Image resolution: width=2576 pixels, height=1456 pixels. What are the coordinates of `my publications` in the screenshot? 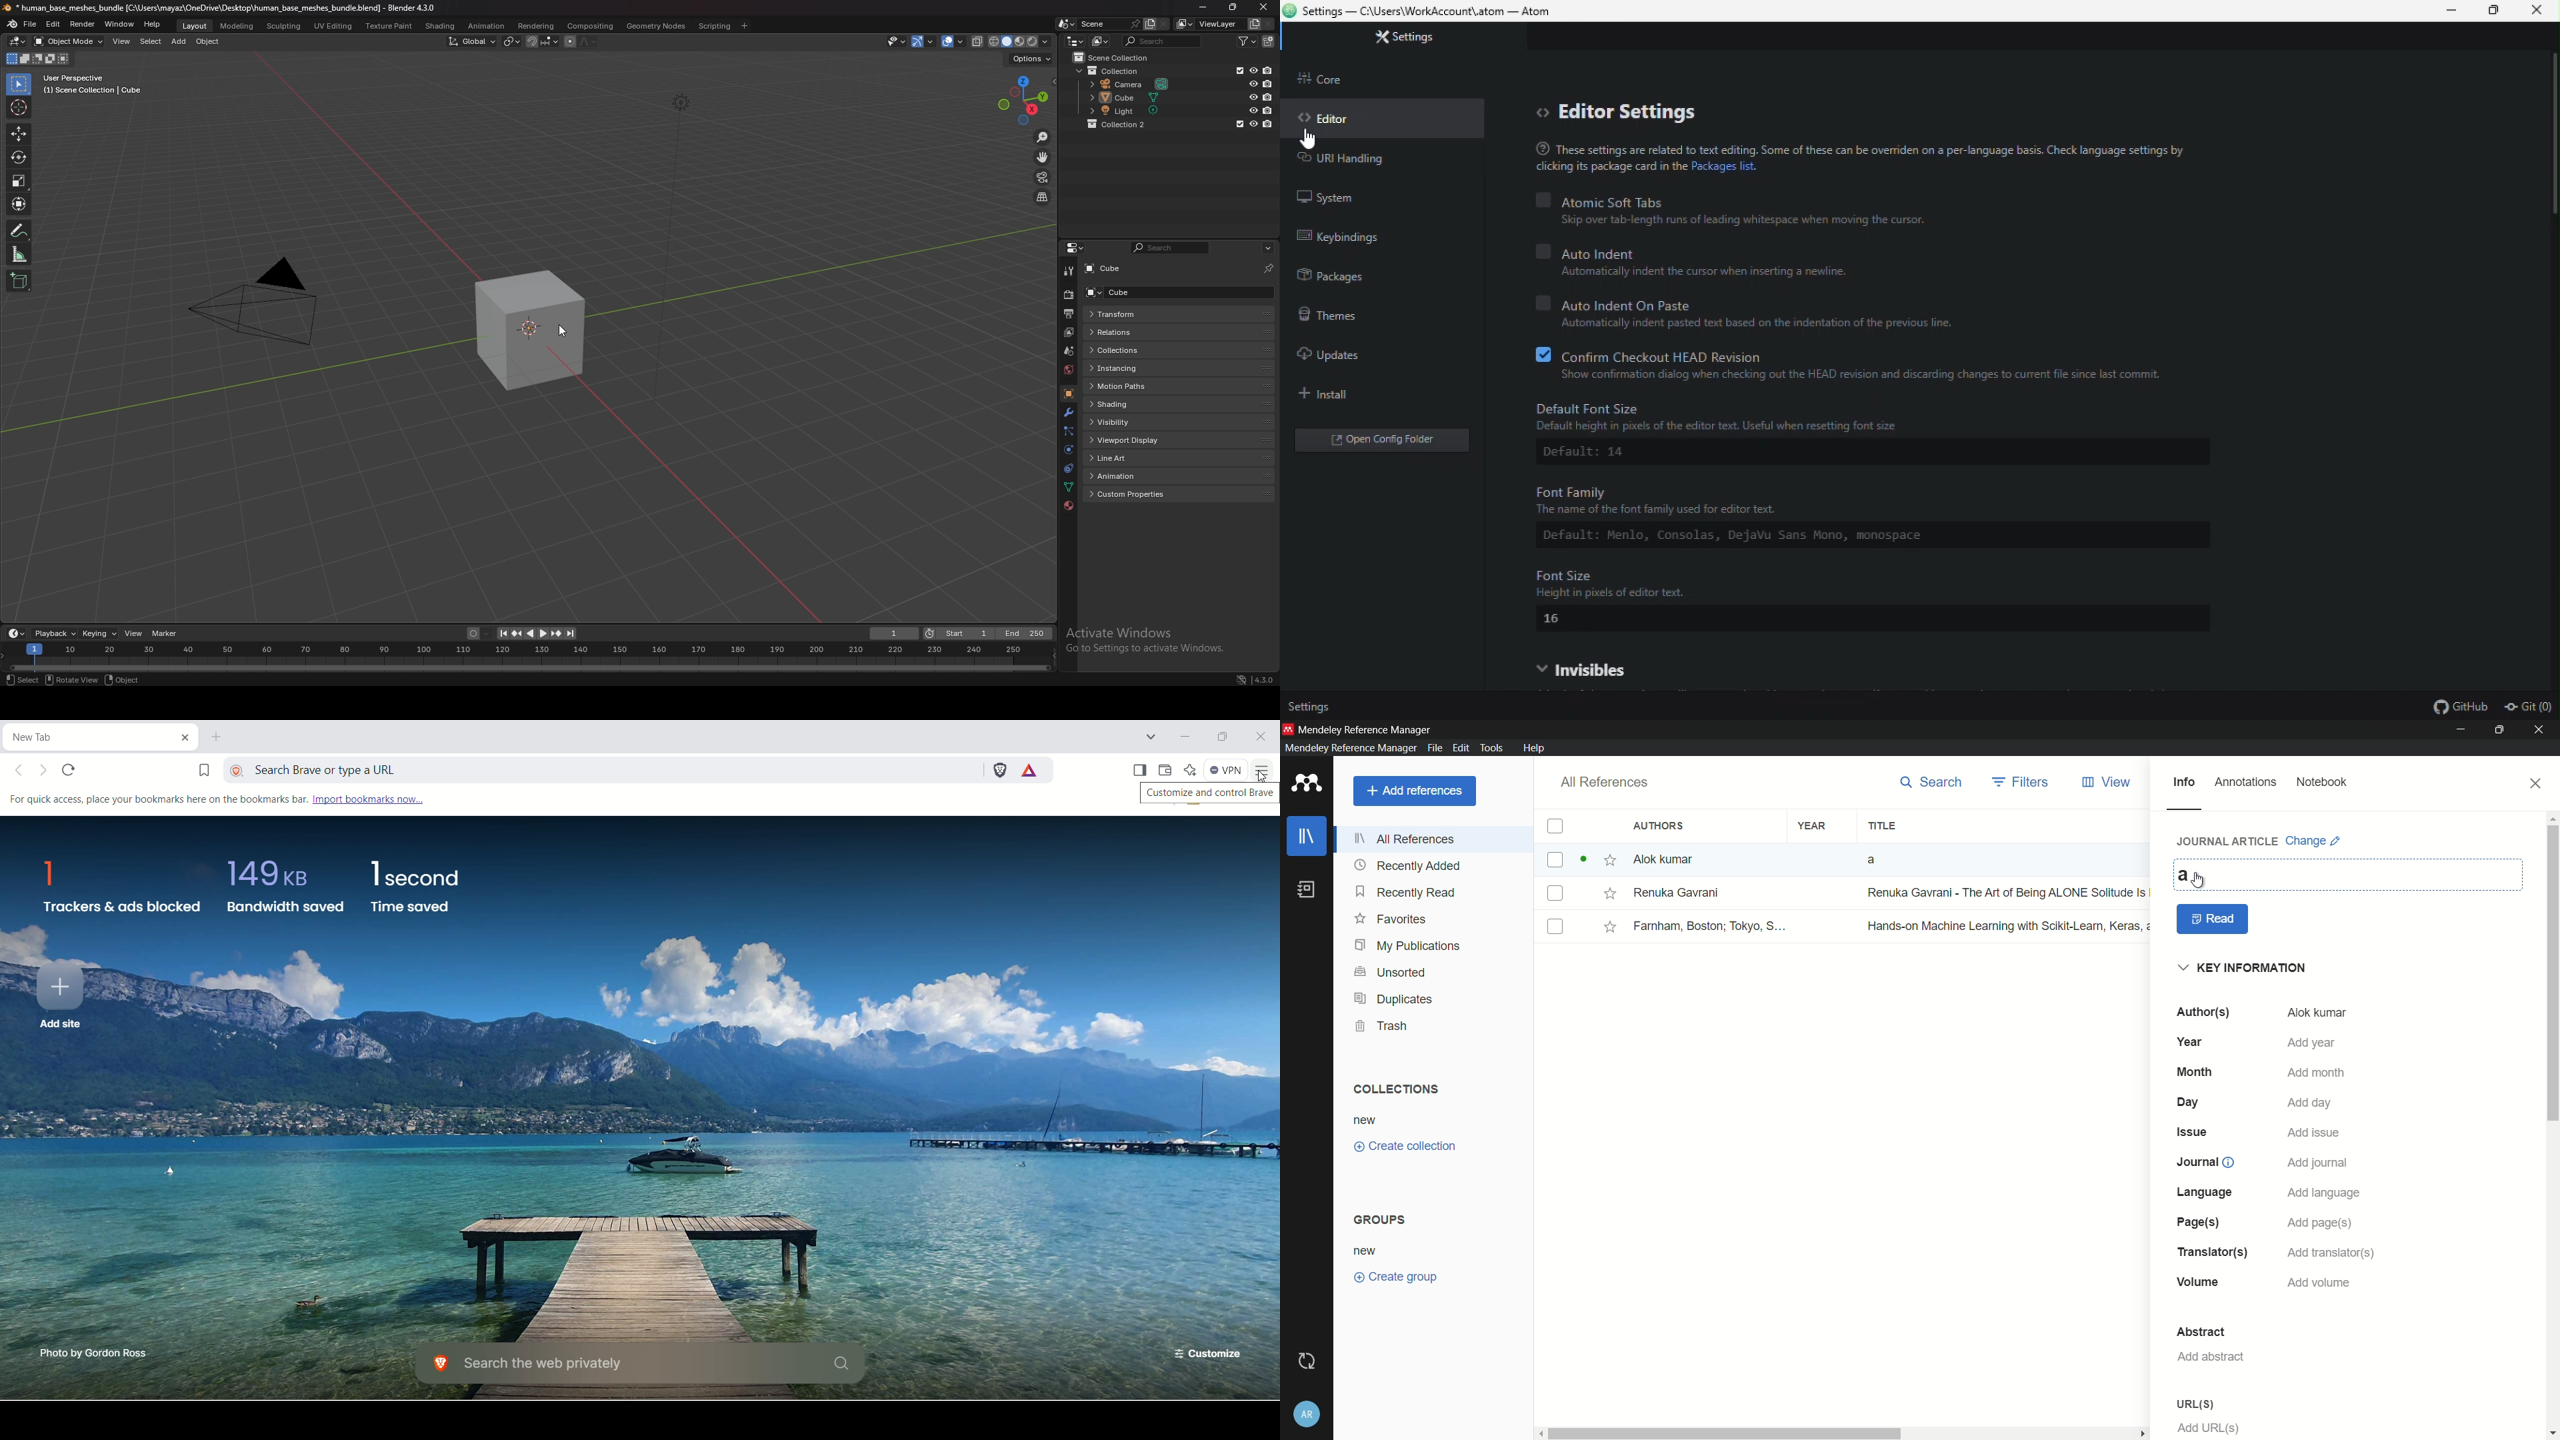 It's located at (1409, 947).